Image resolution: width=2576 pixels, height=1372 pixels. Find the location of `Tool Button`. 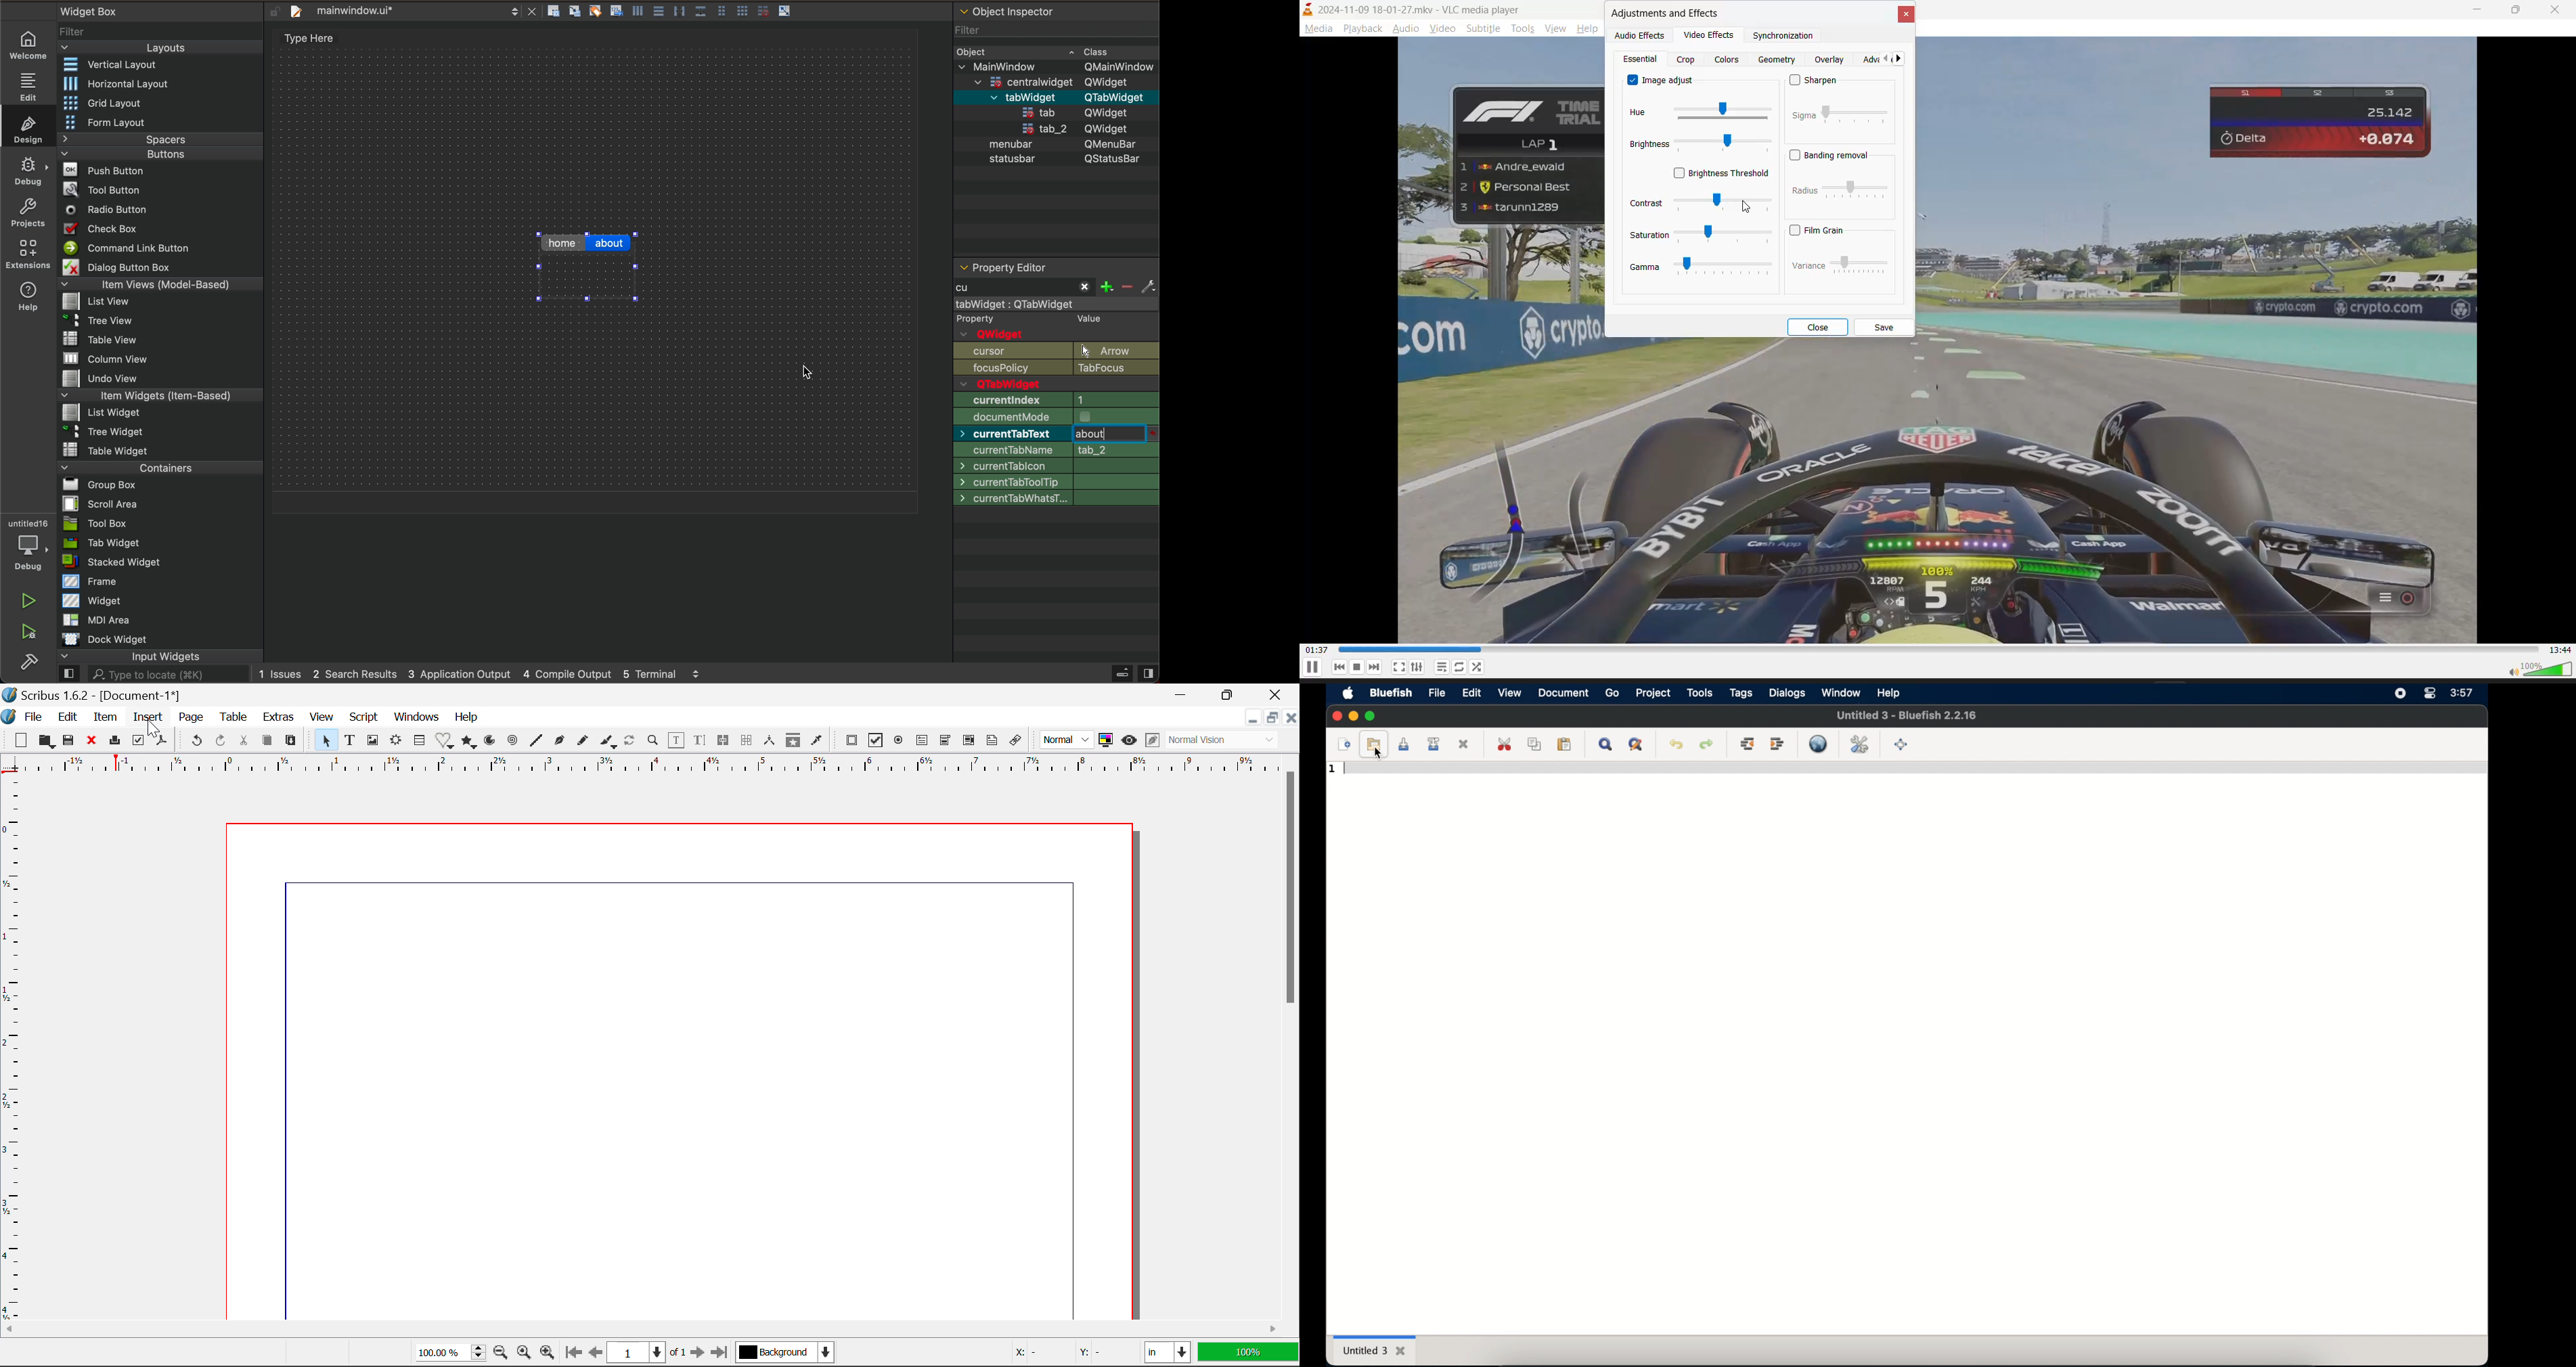

Tool Button is located at coordinates (102, 191).